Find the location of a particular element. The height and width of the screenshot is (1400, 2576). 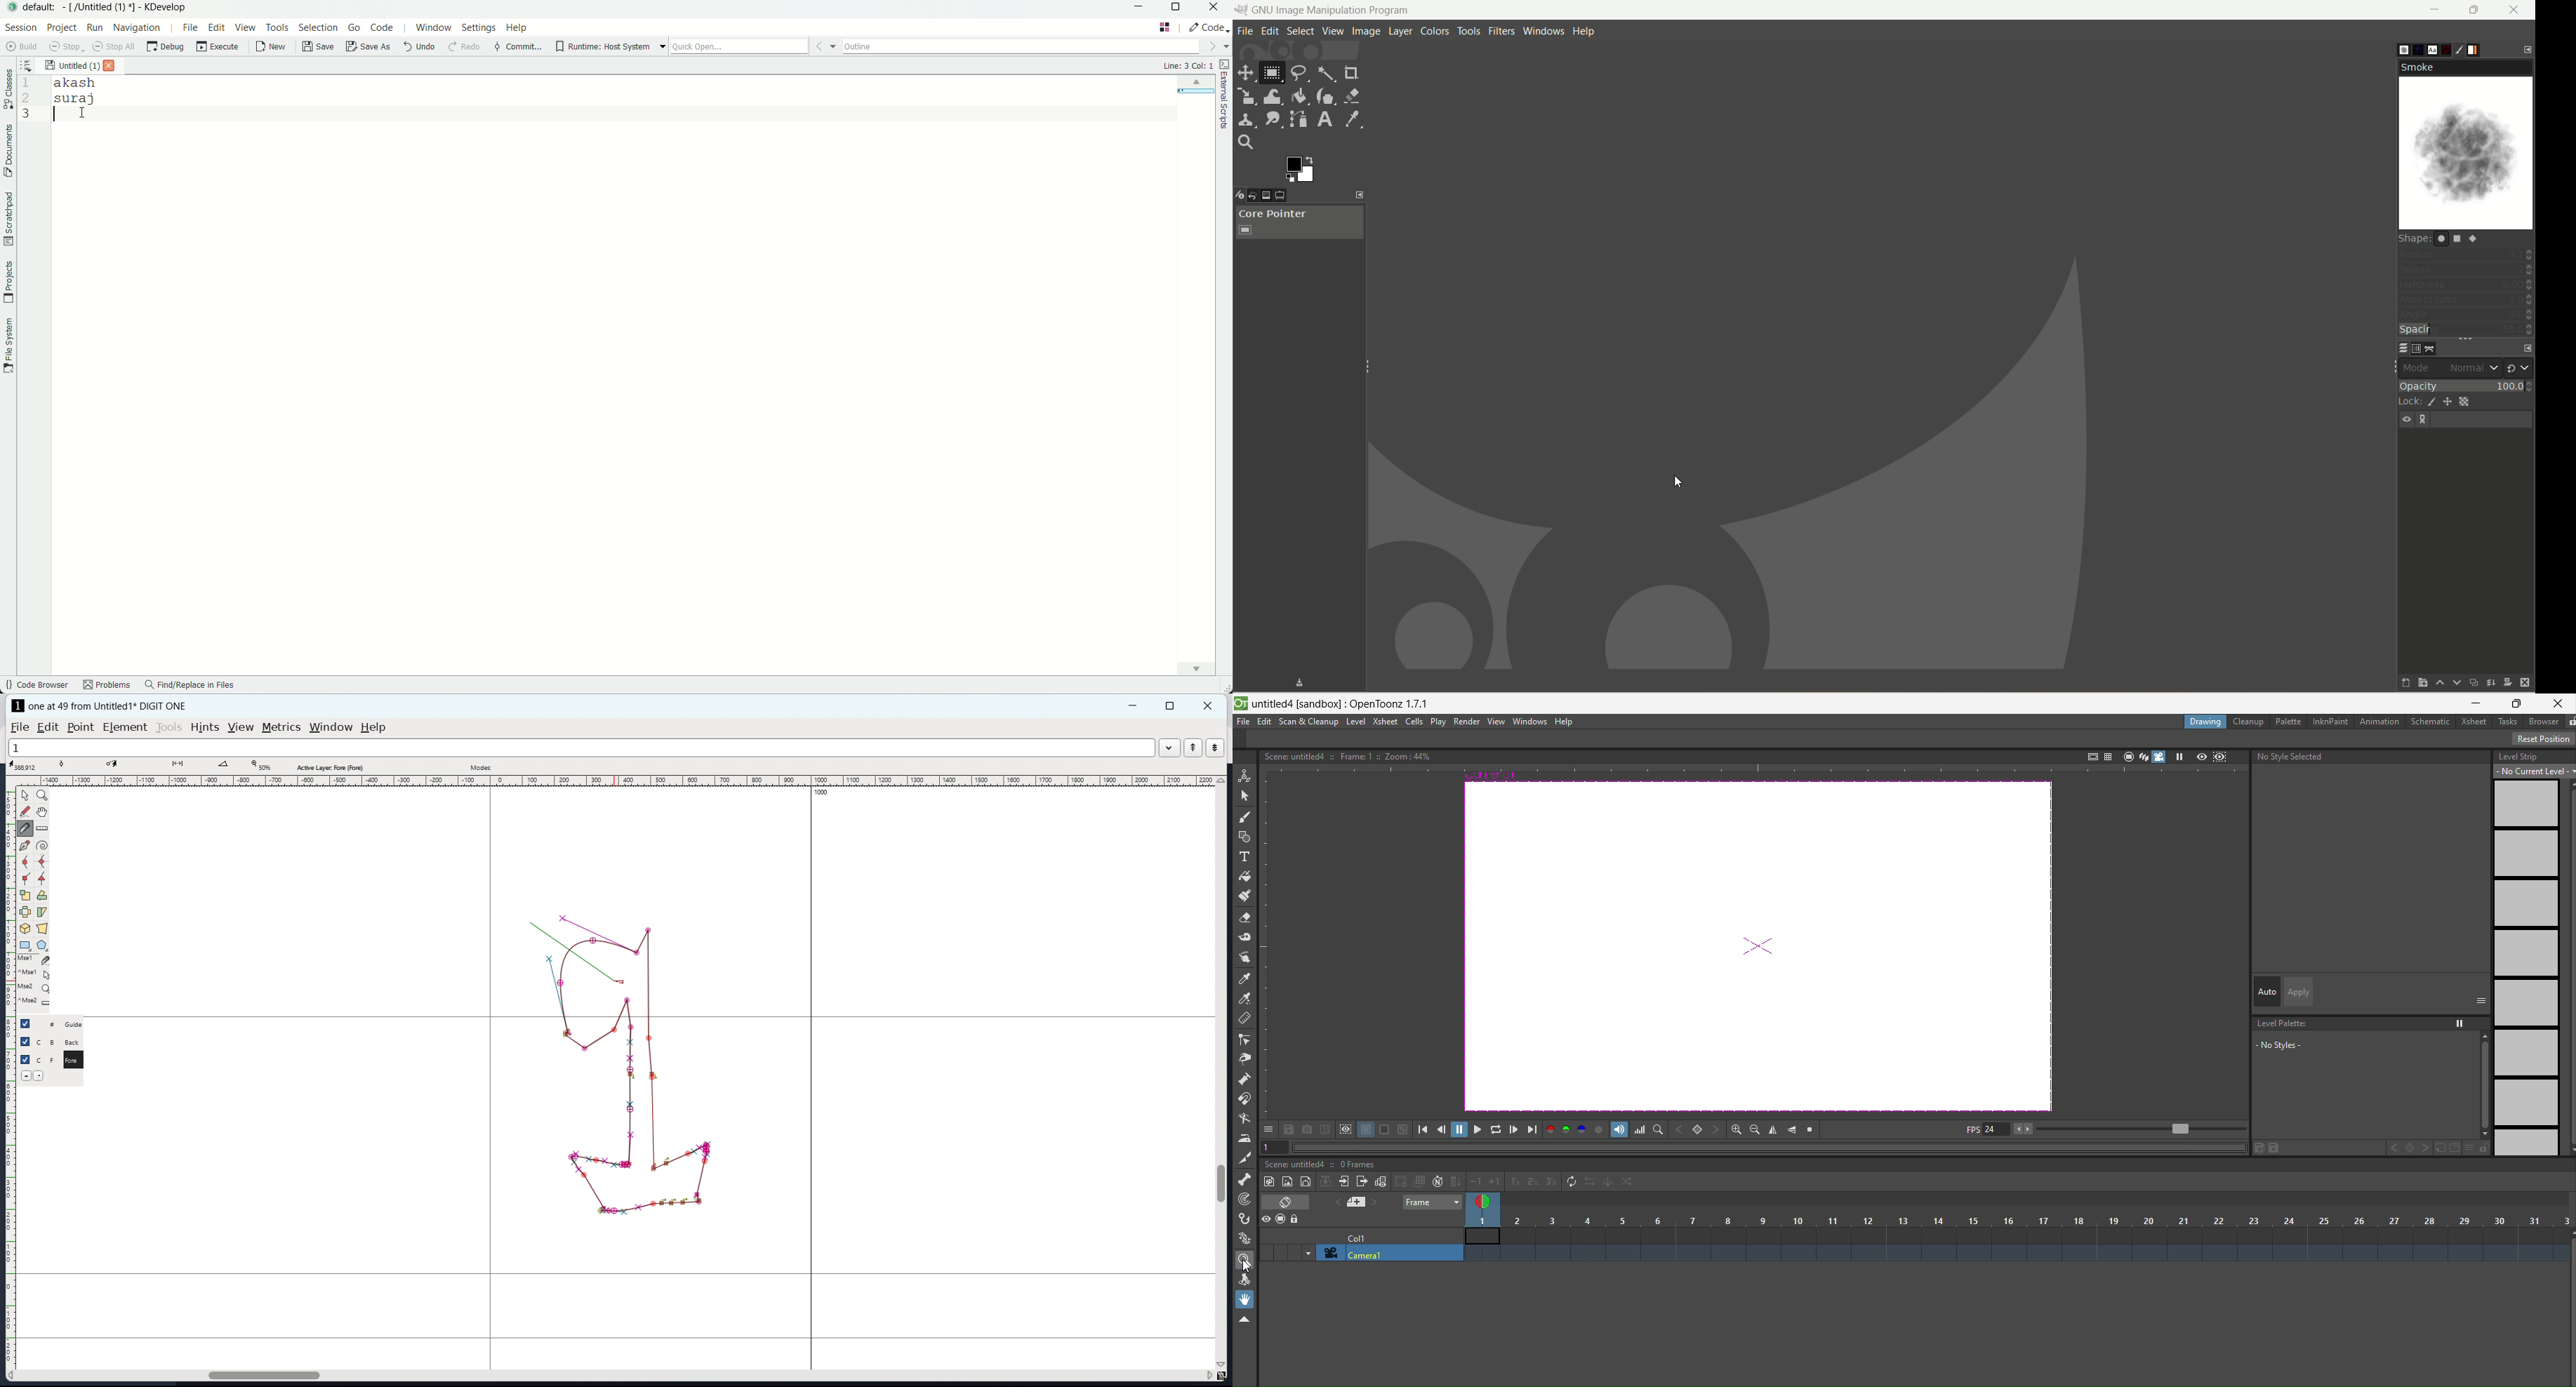

guide is located at coordinates (77, 1024).